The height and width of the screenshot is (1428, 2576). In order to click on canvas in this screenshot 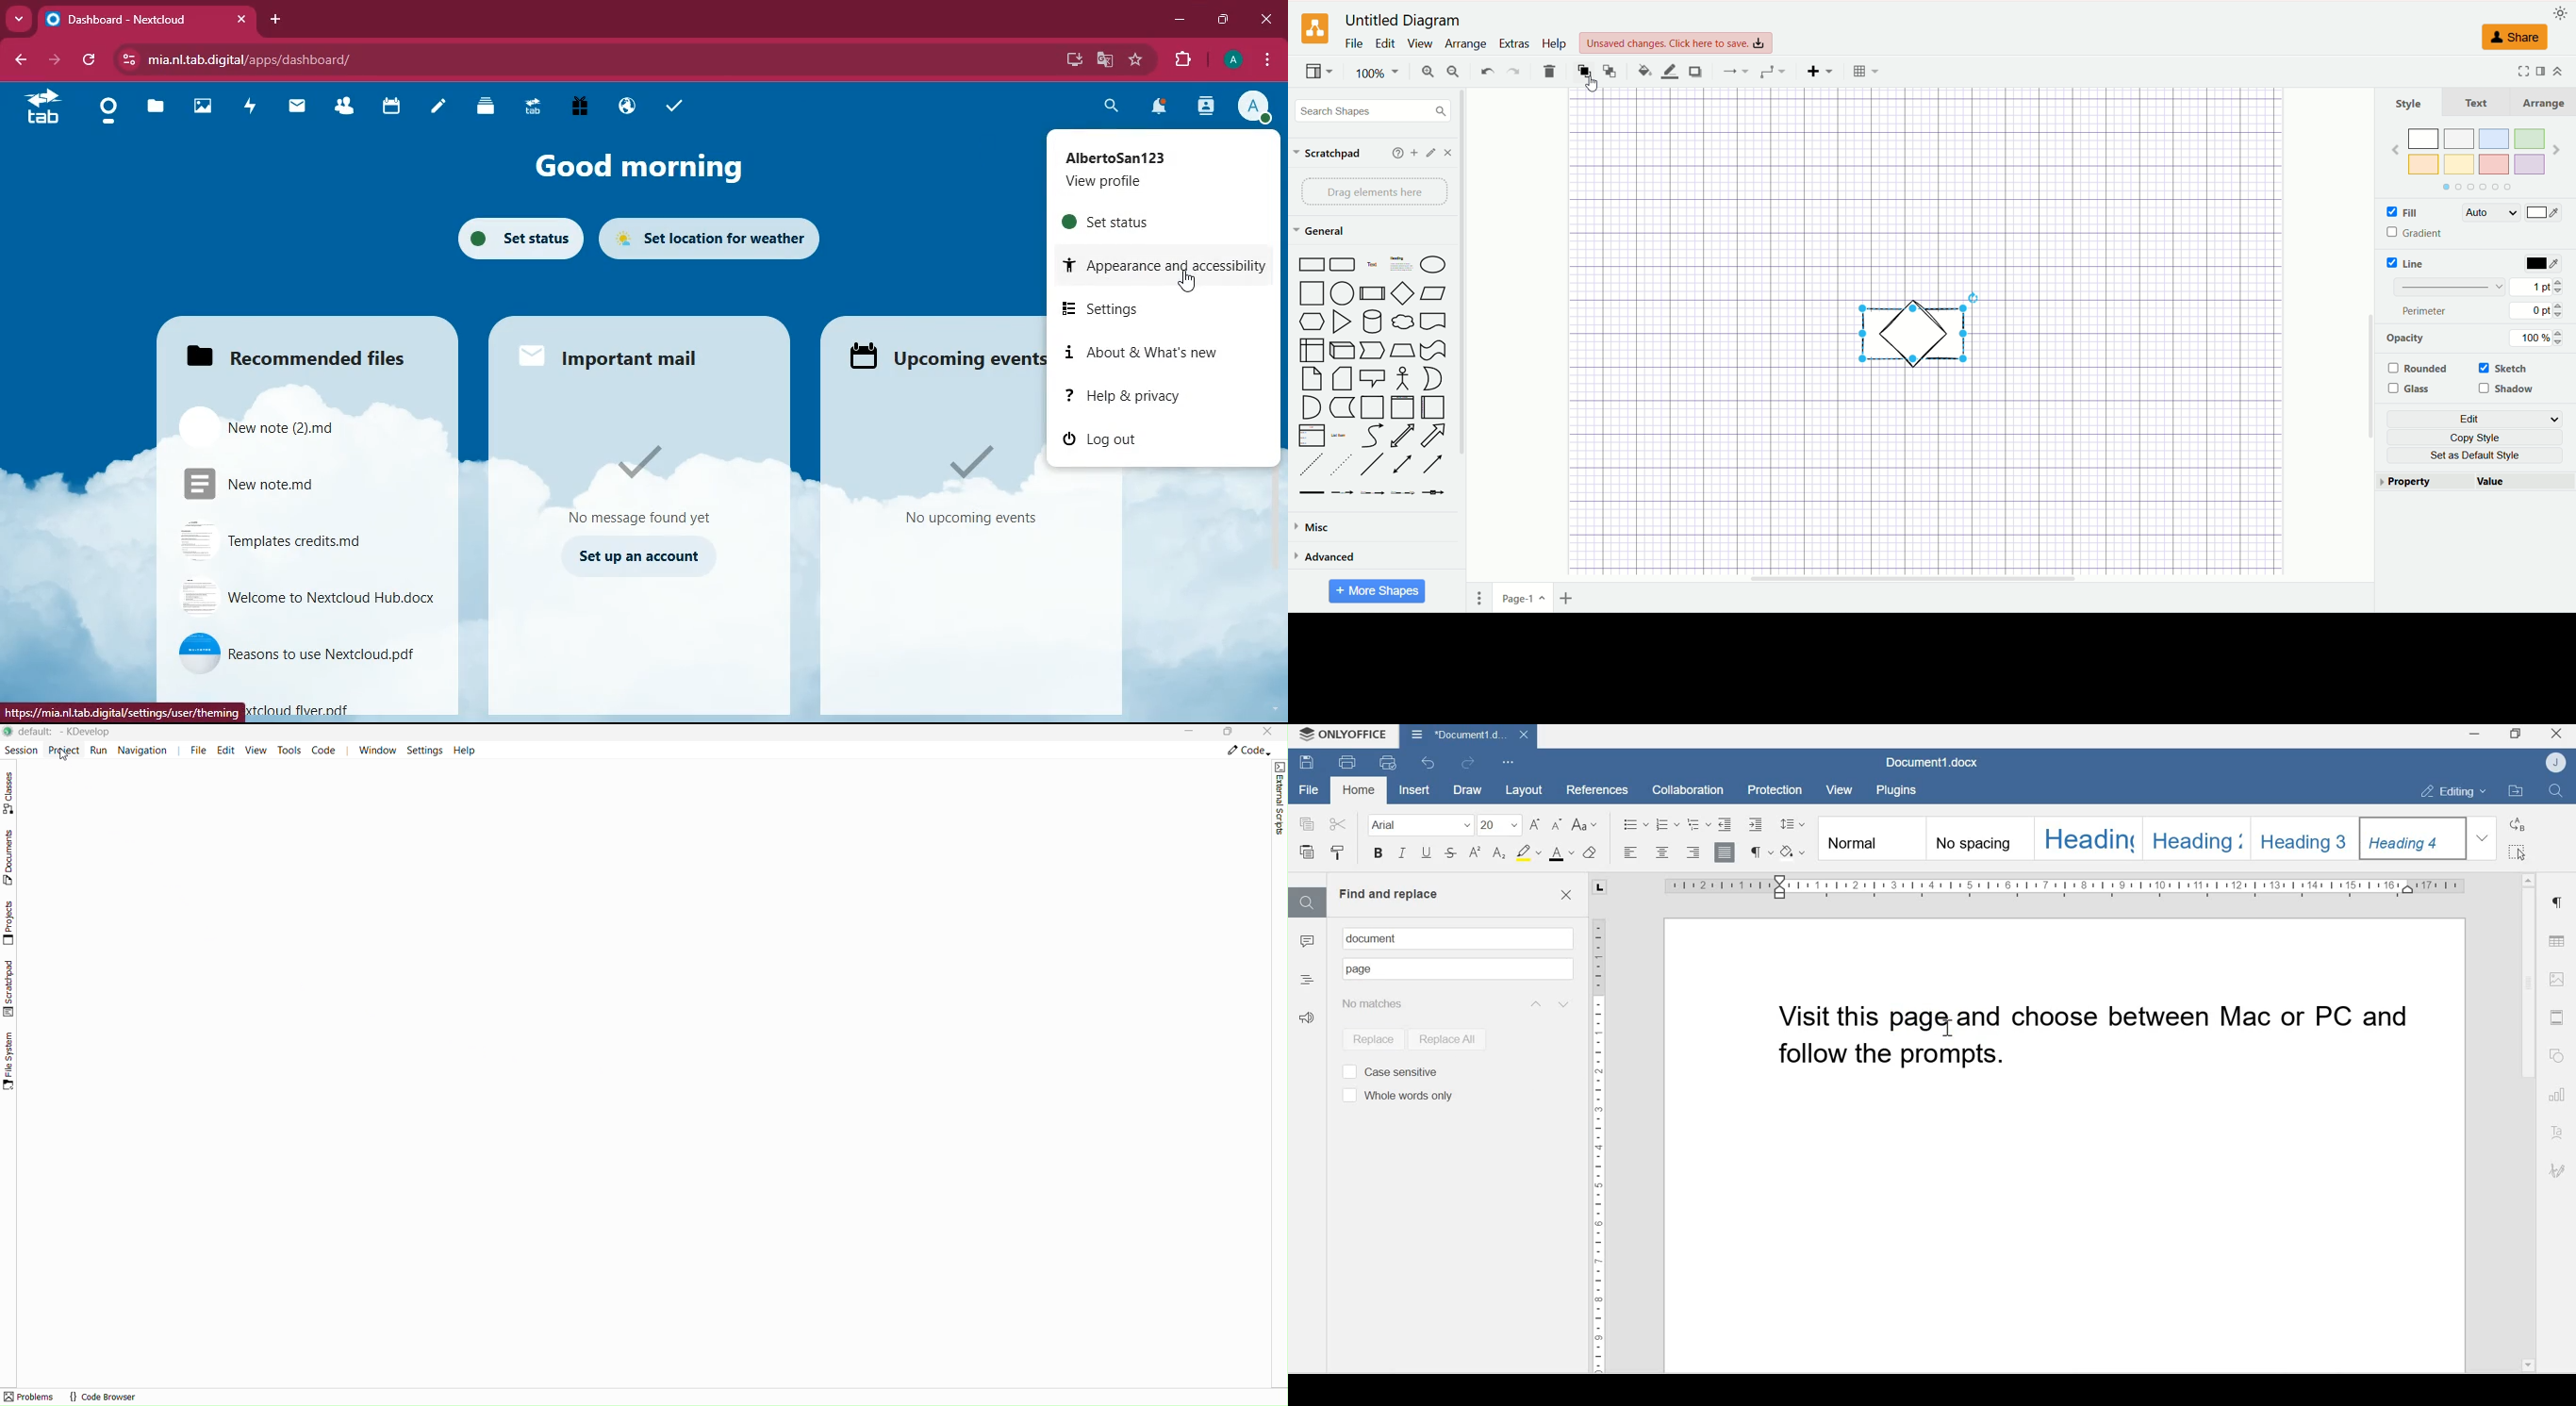, I will do `click(1925, 472)`.